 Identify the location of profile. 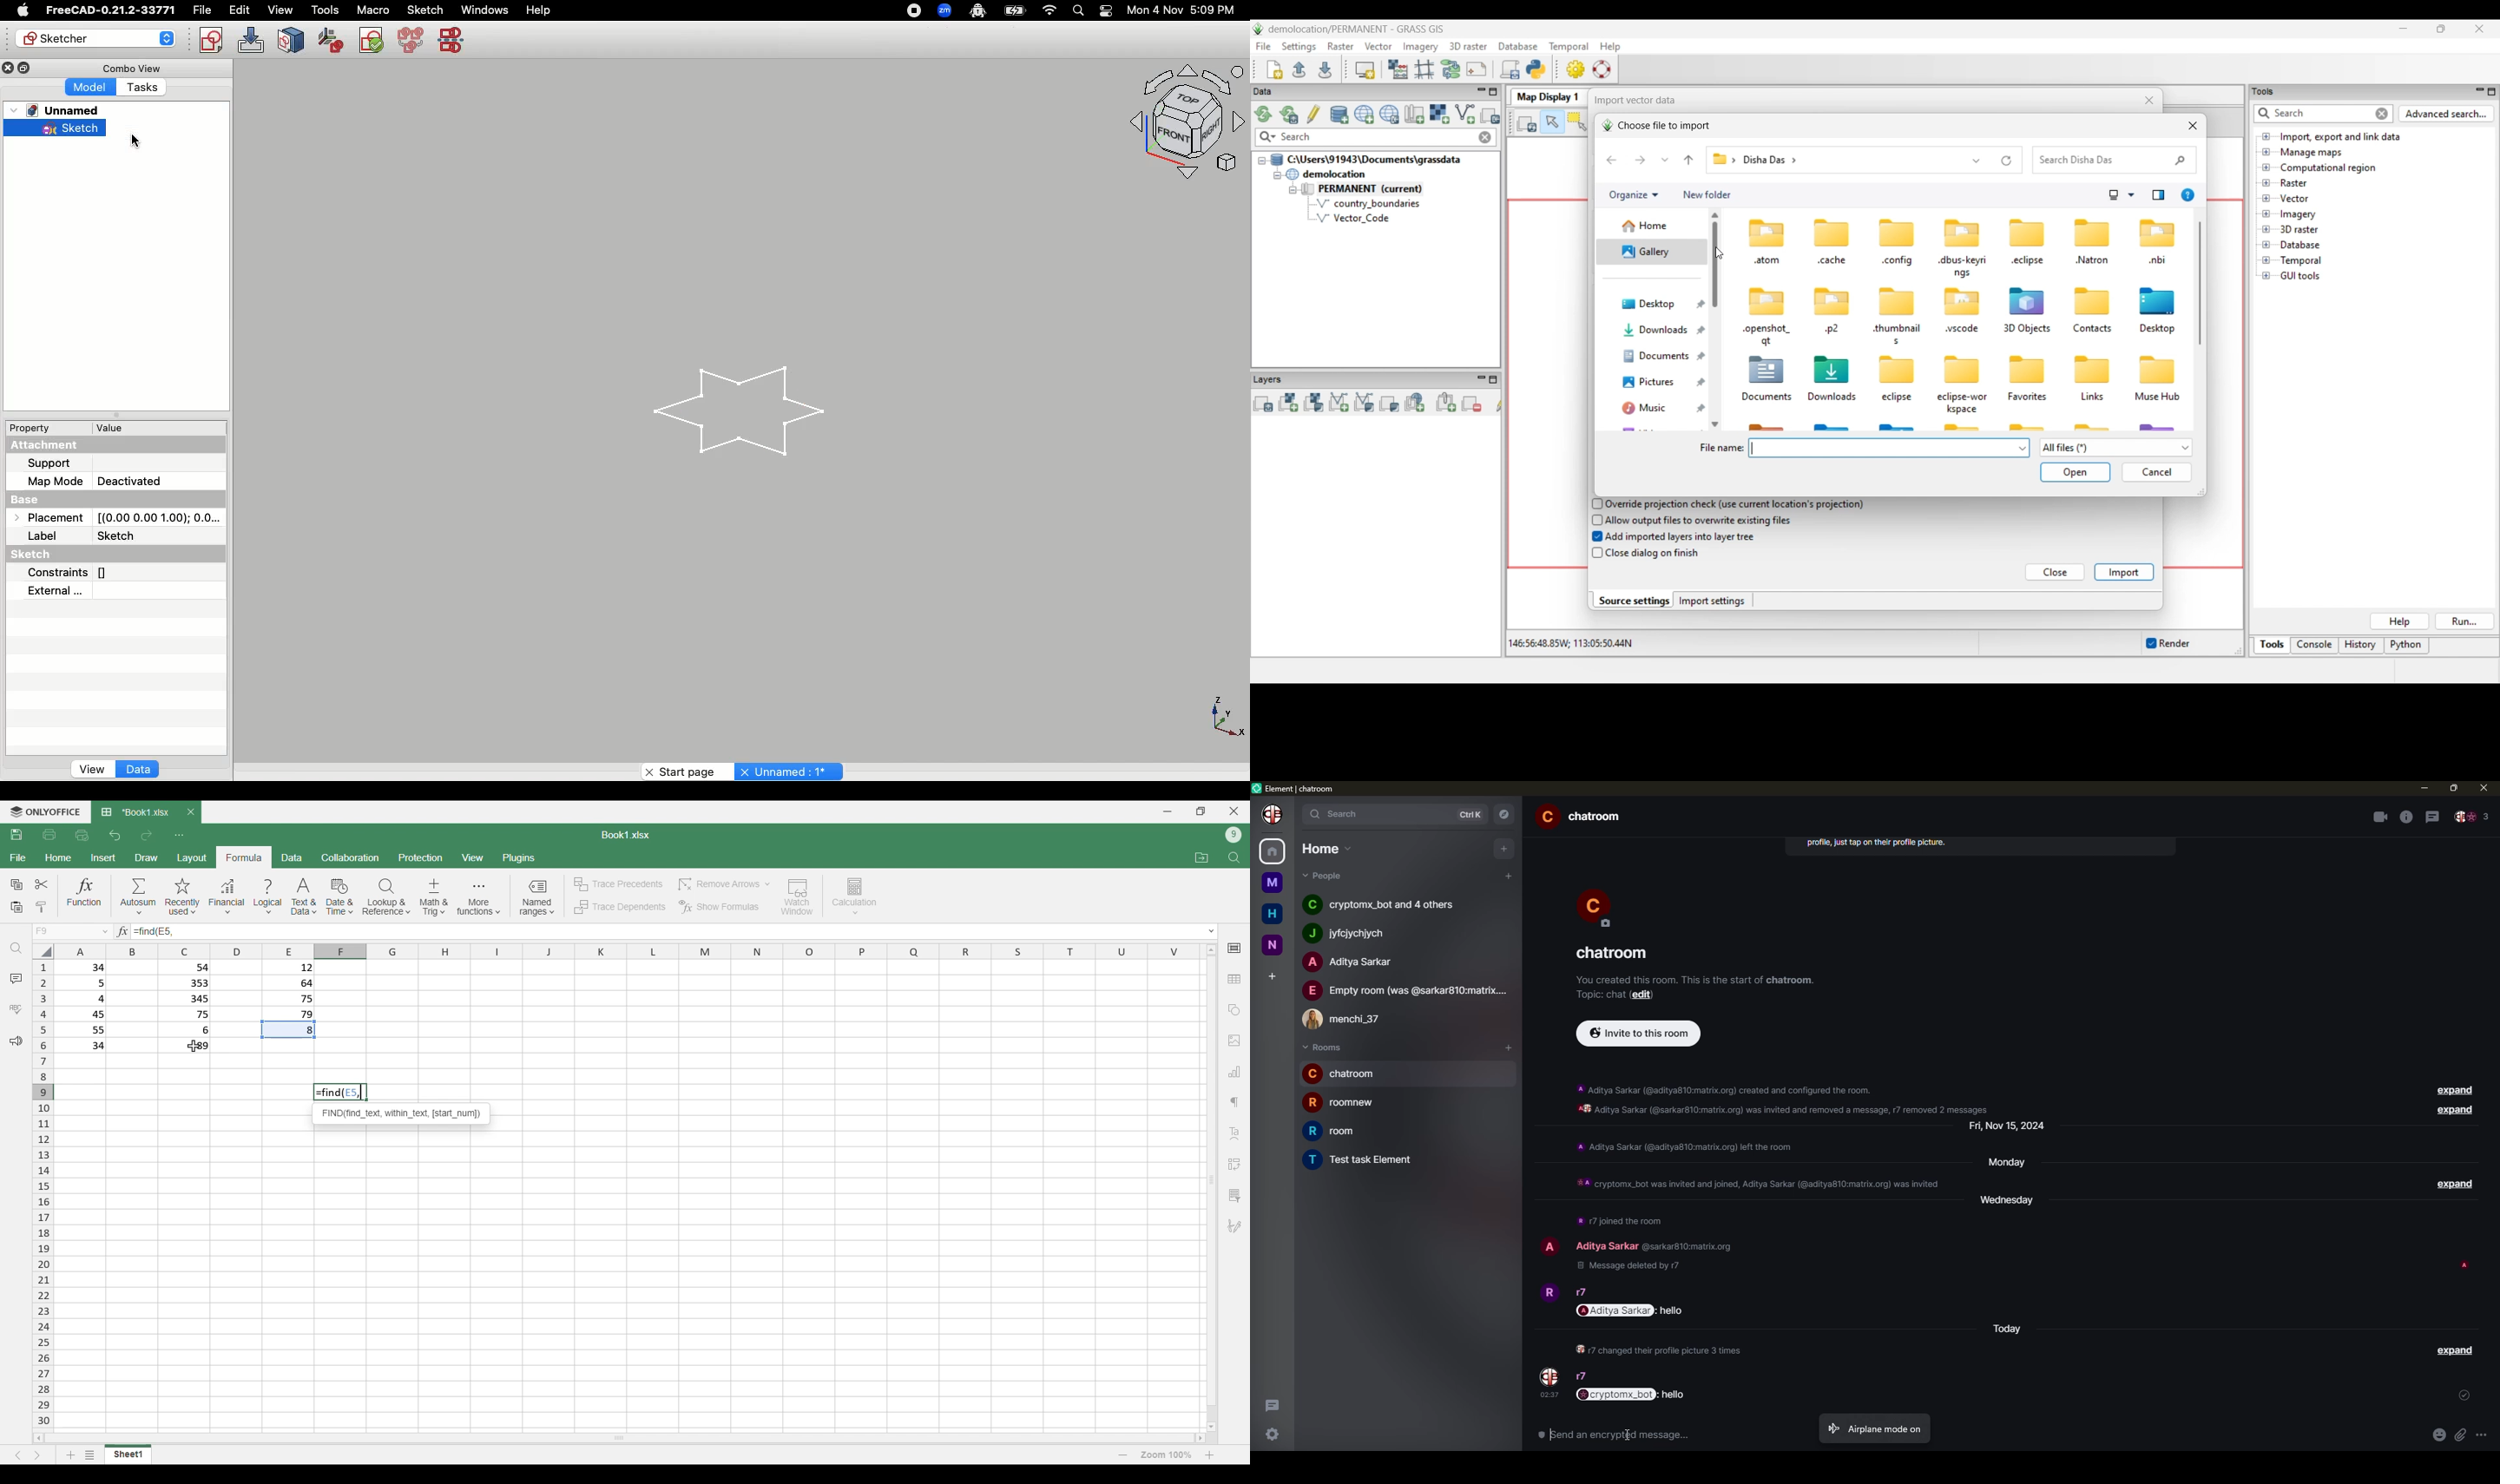
(1549, 1375).